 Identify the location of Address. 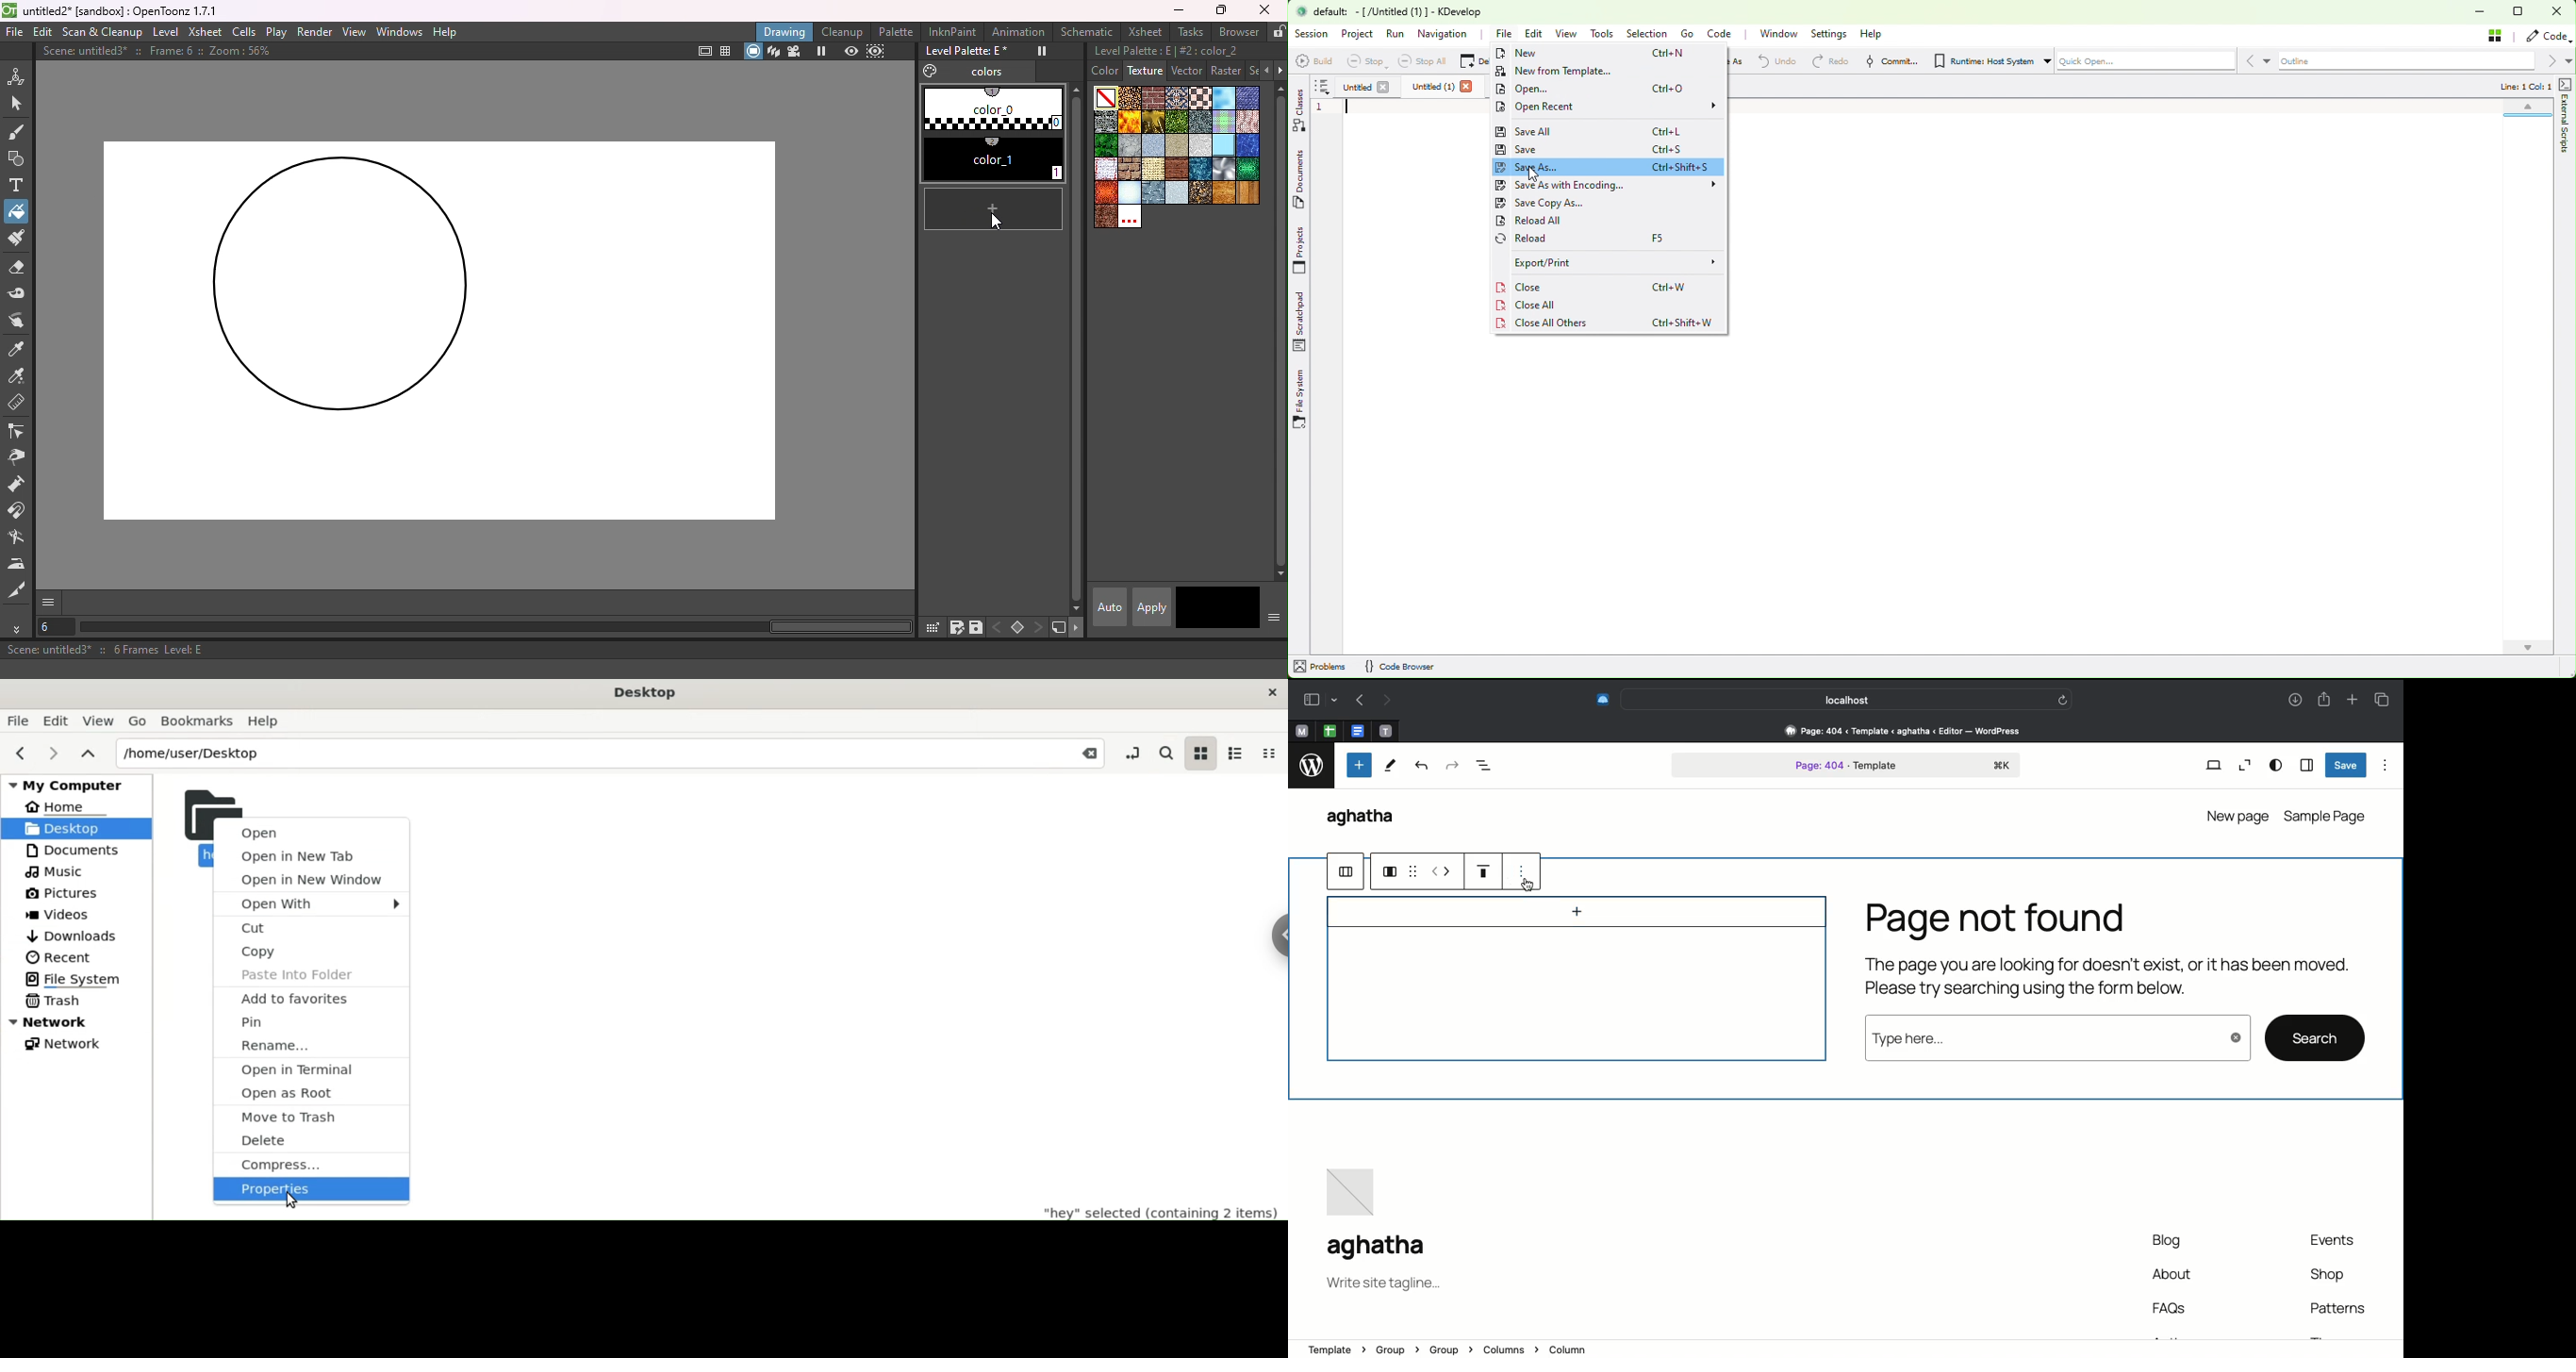
(1846, 1349).